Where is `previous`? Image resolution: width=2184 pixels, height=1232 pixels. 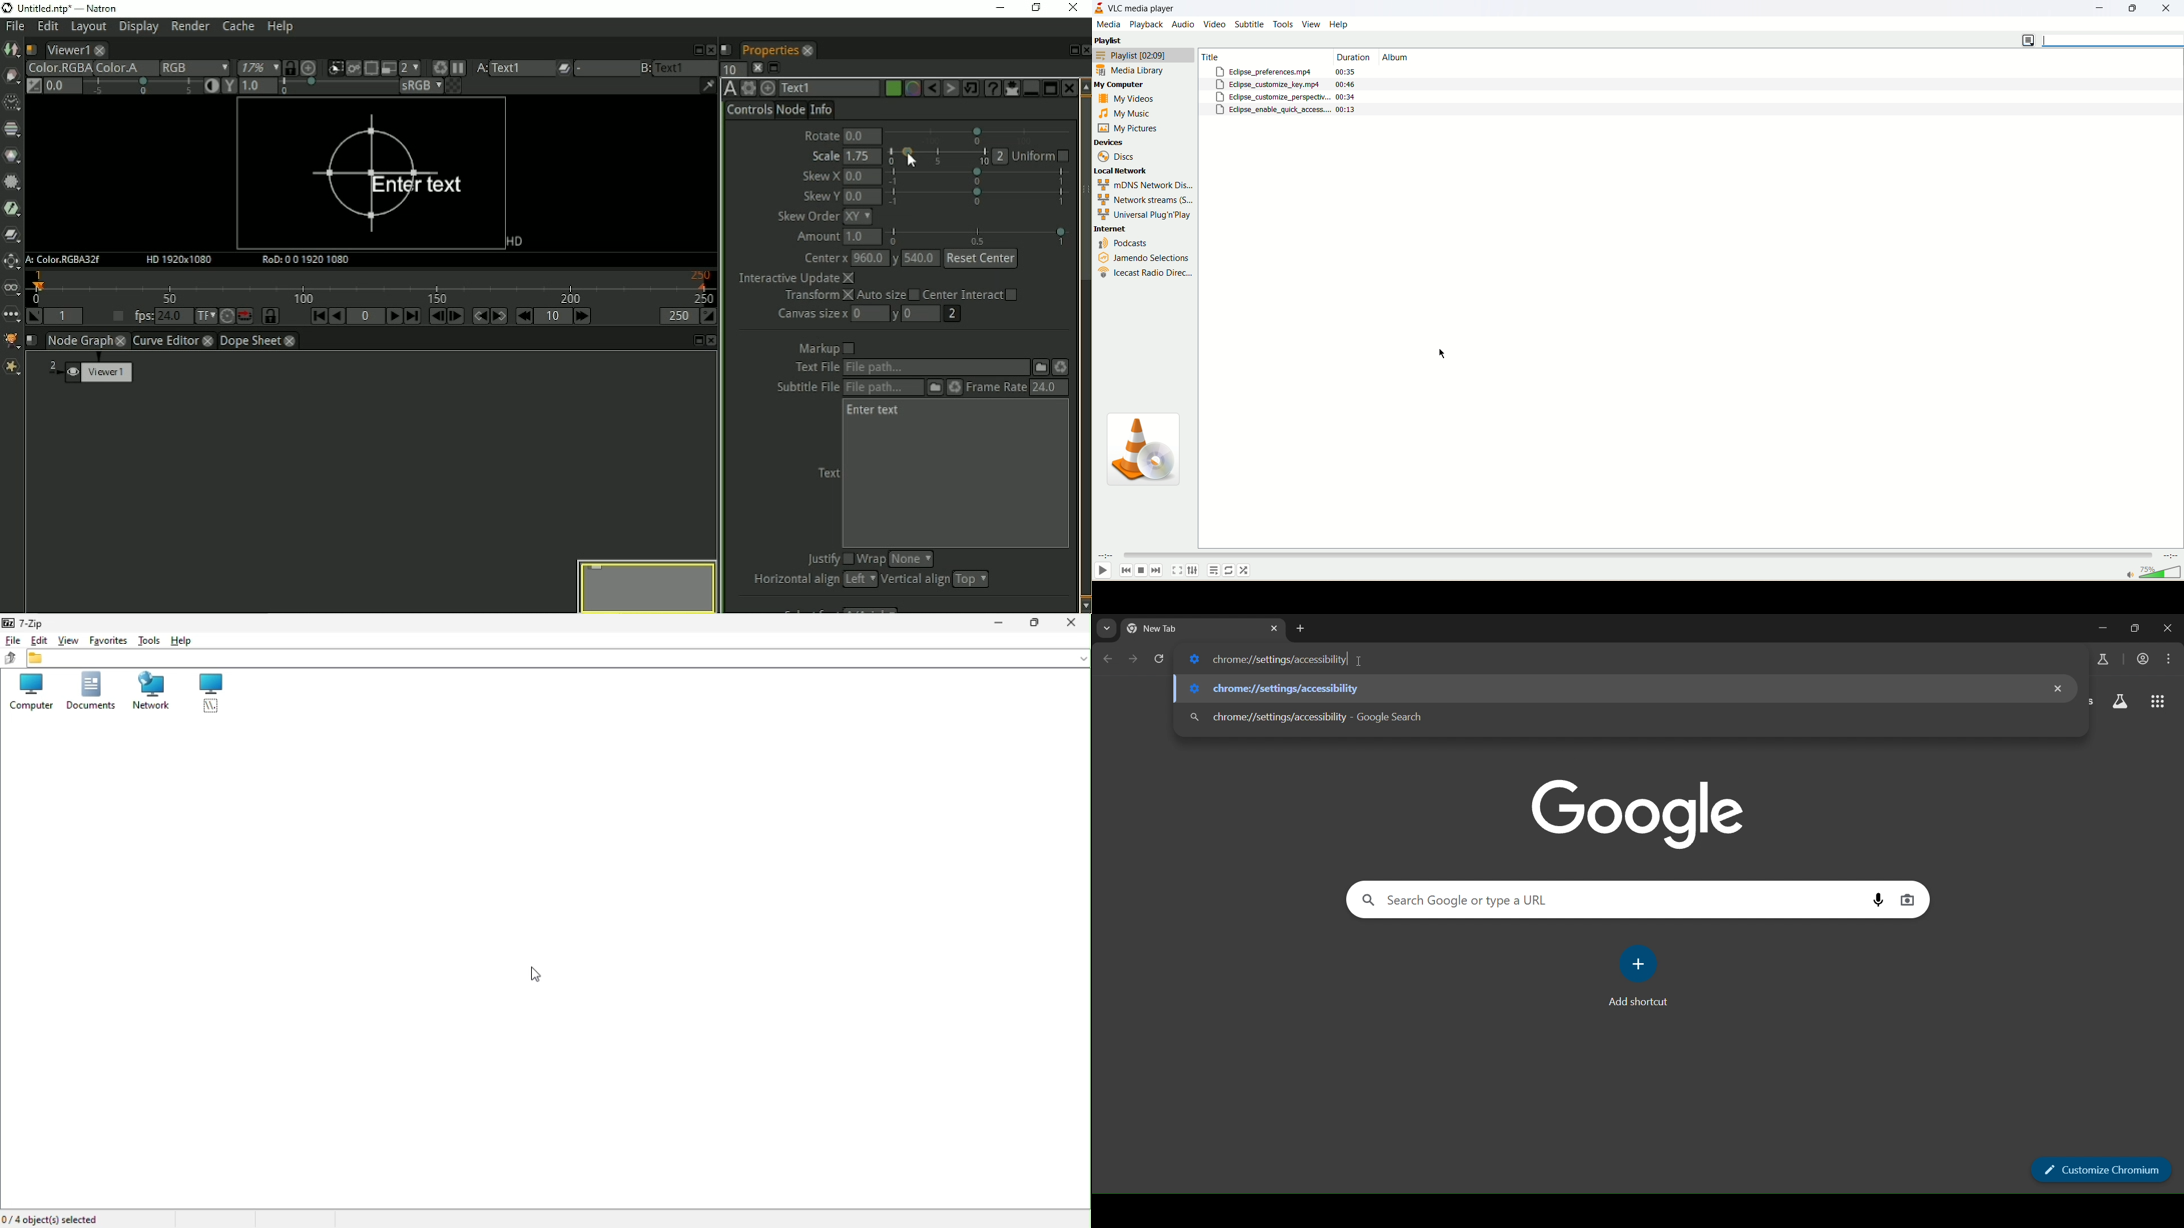 previous is located at coordinates (1126, 572).